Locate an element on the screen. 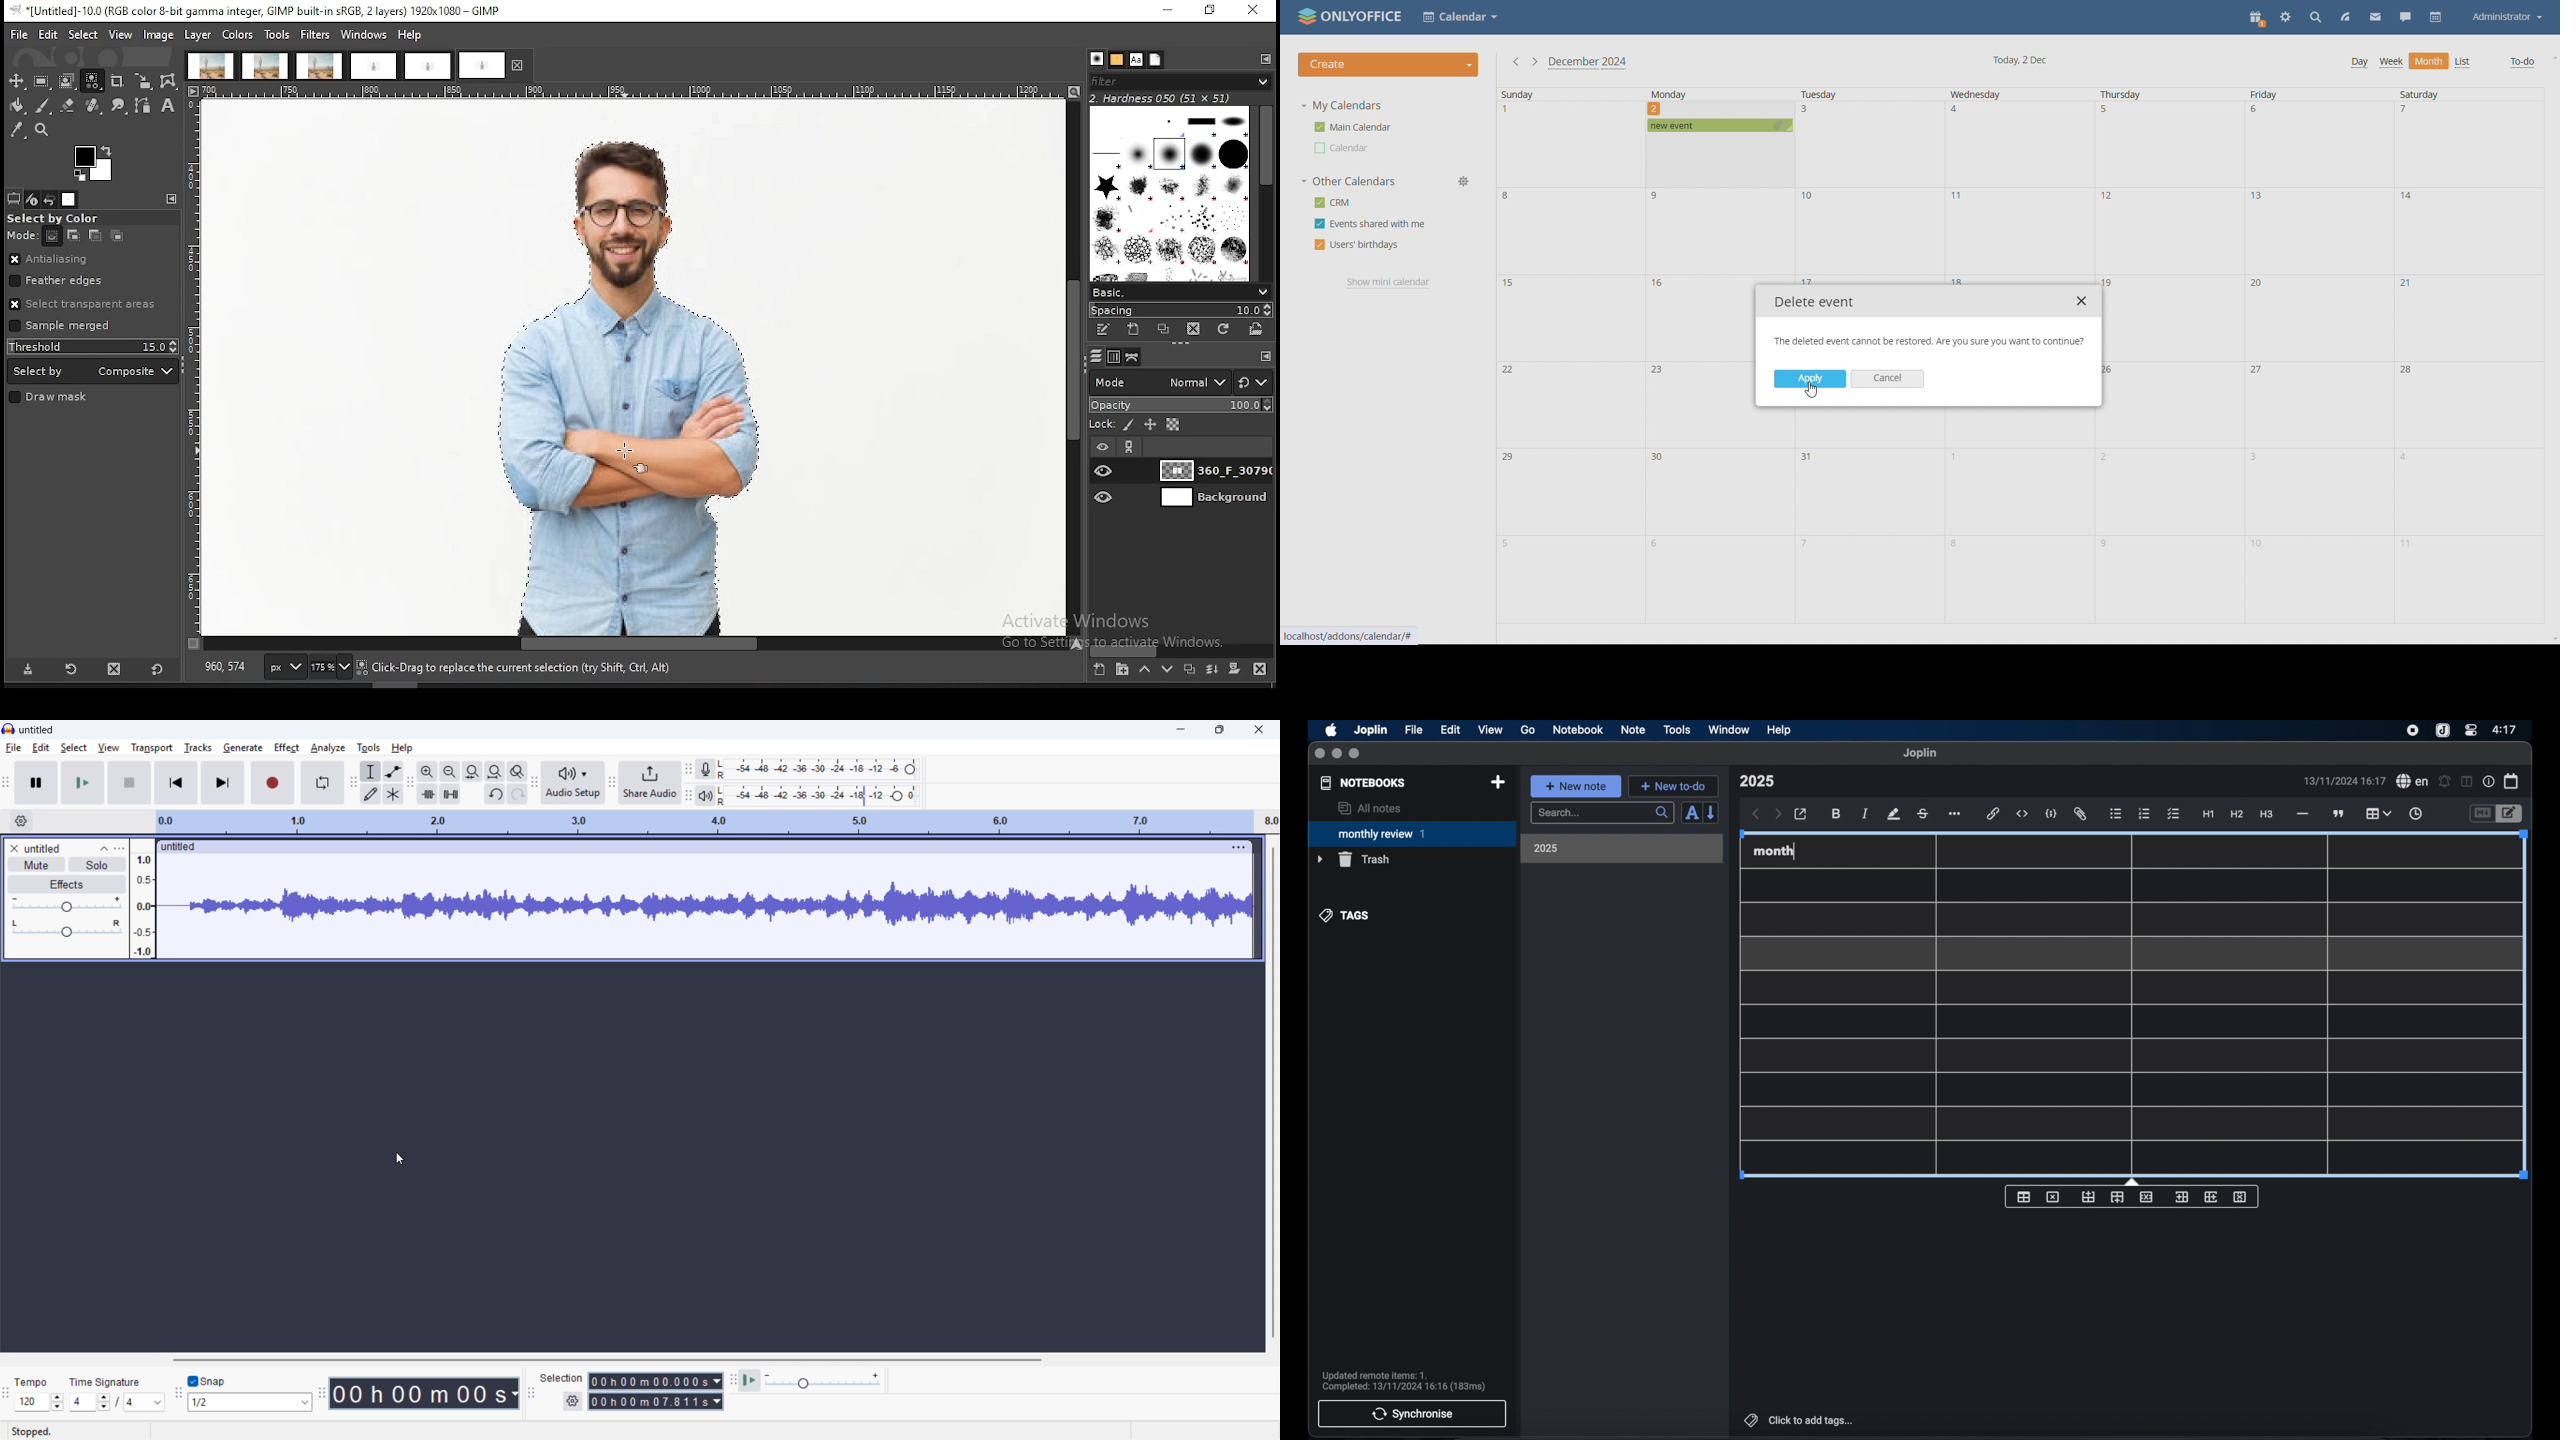  track waveform is located at coordinates (704, 905).